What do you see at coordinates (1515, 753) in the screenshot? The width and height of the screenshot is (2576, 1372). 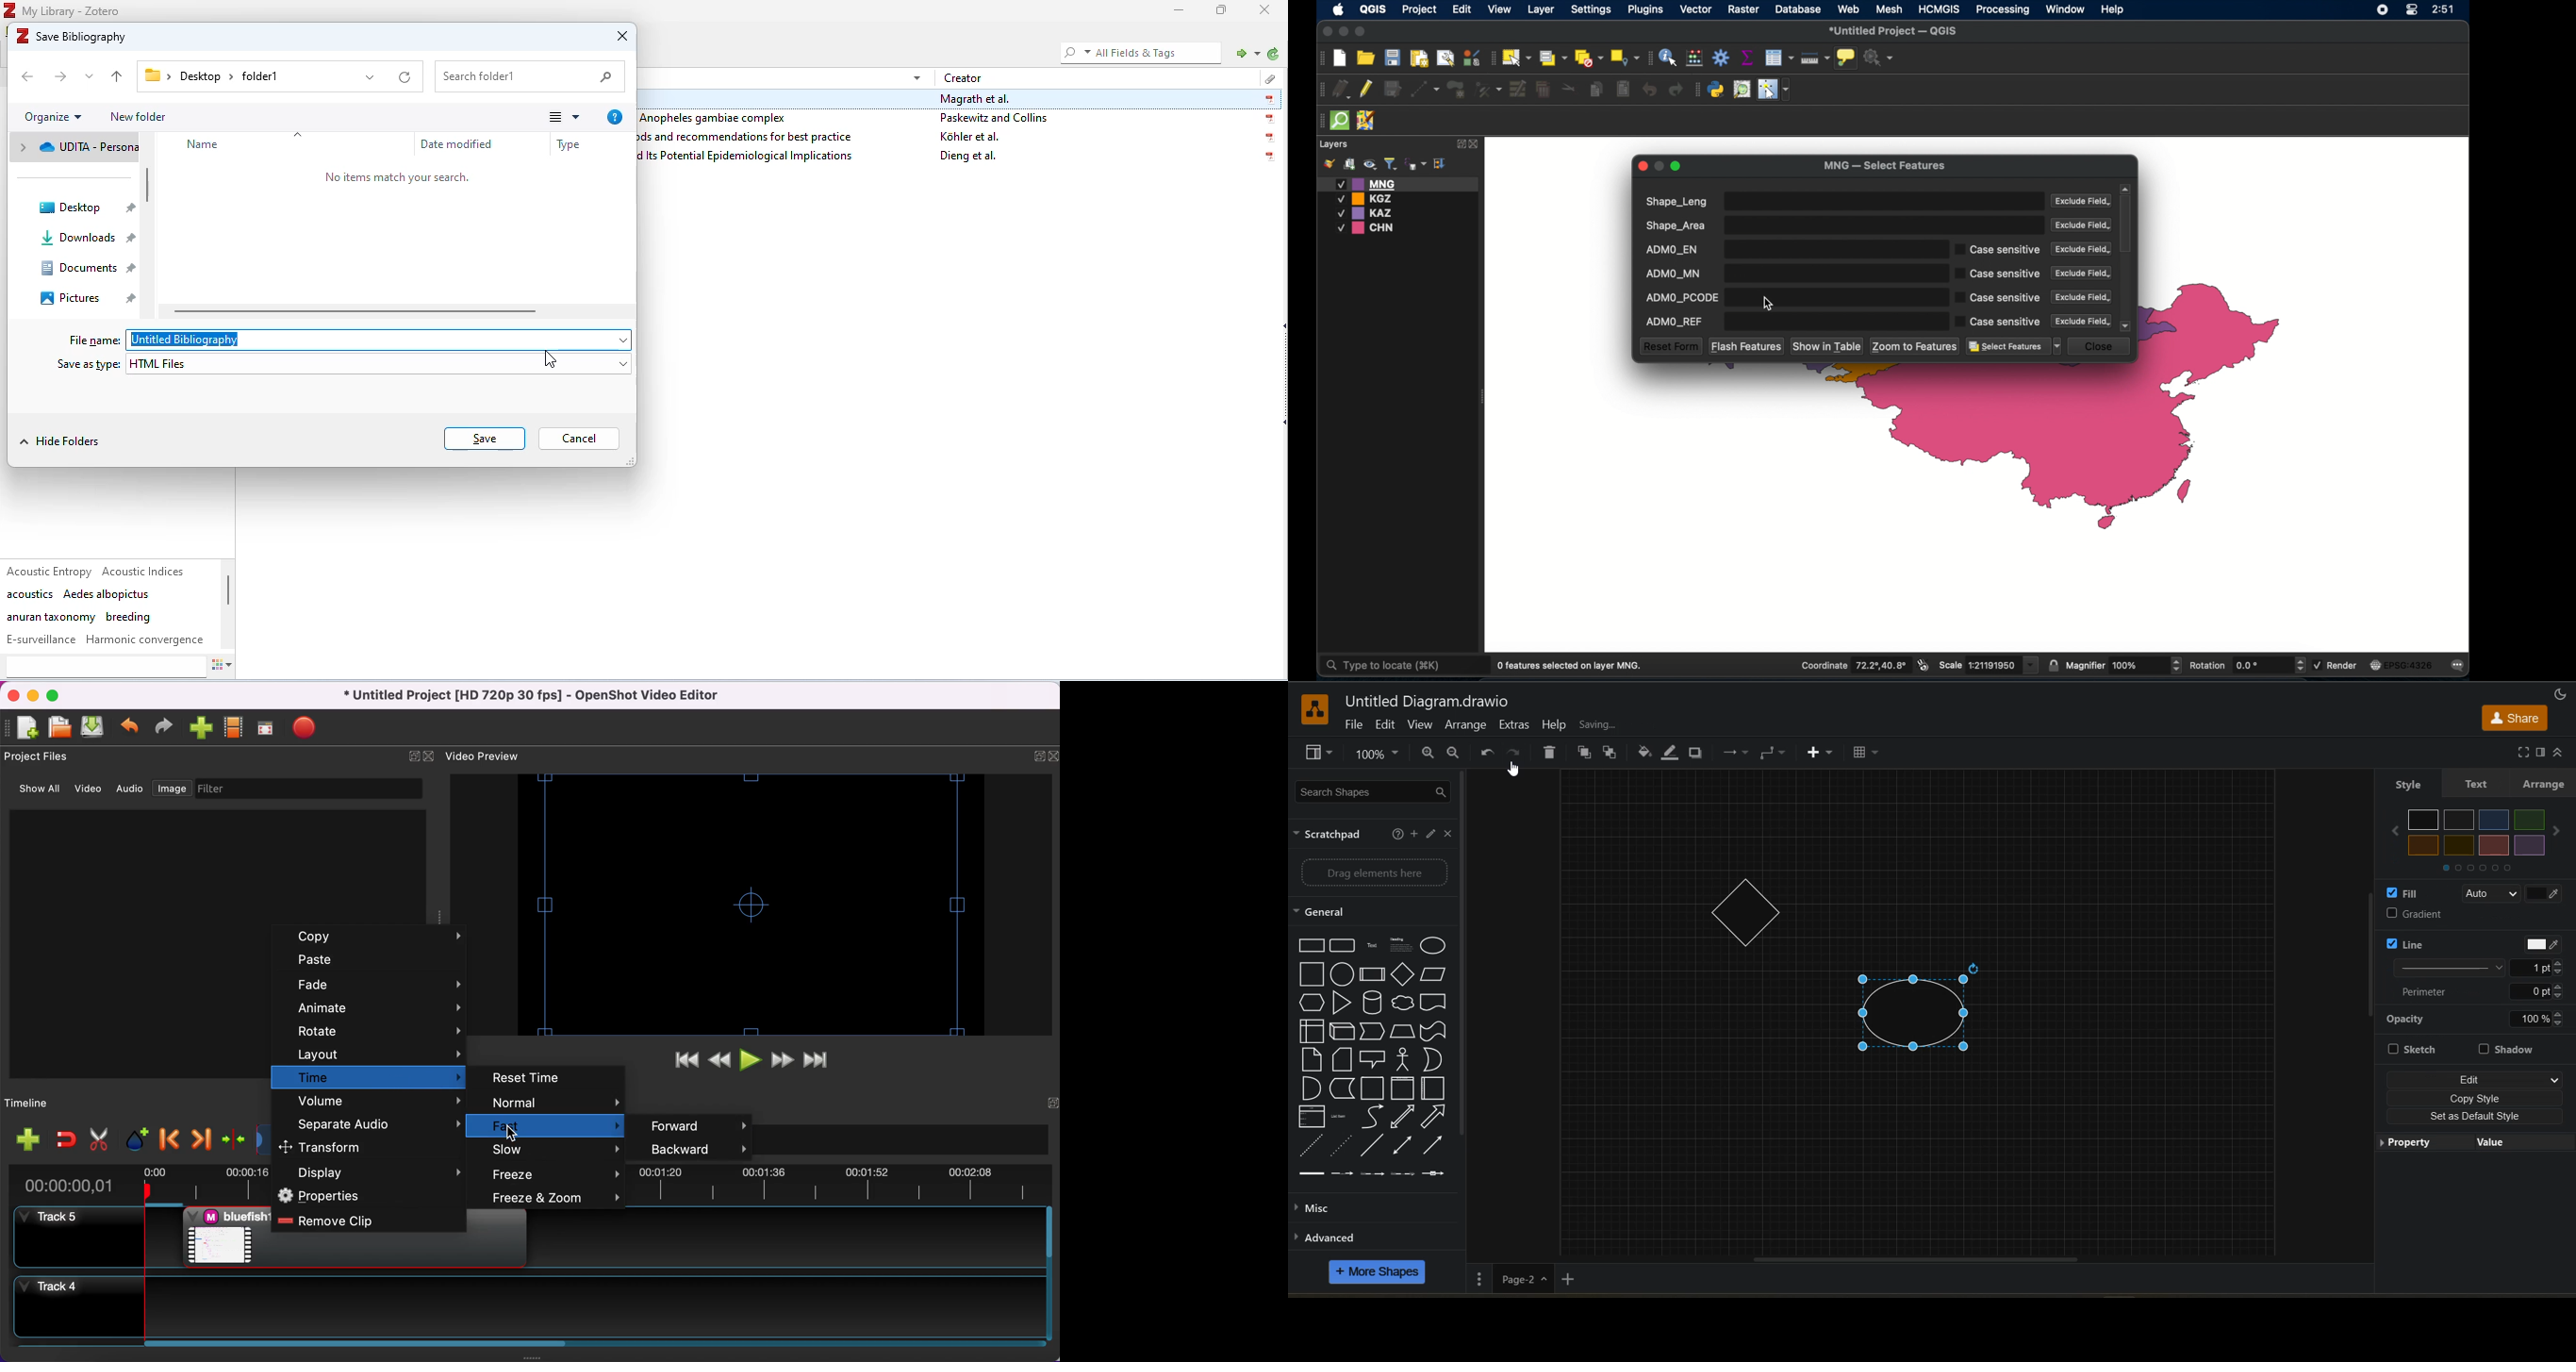 I see `redo` at bounding box center [1515, 753].